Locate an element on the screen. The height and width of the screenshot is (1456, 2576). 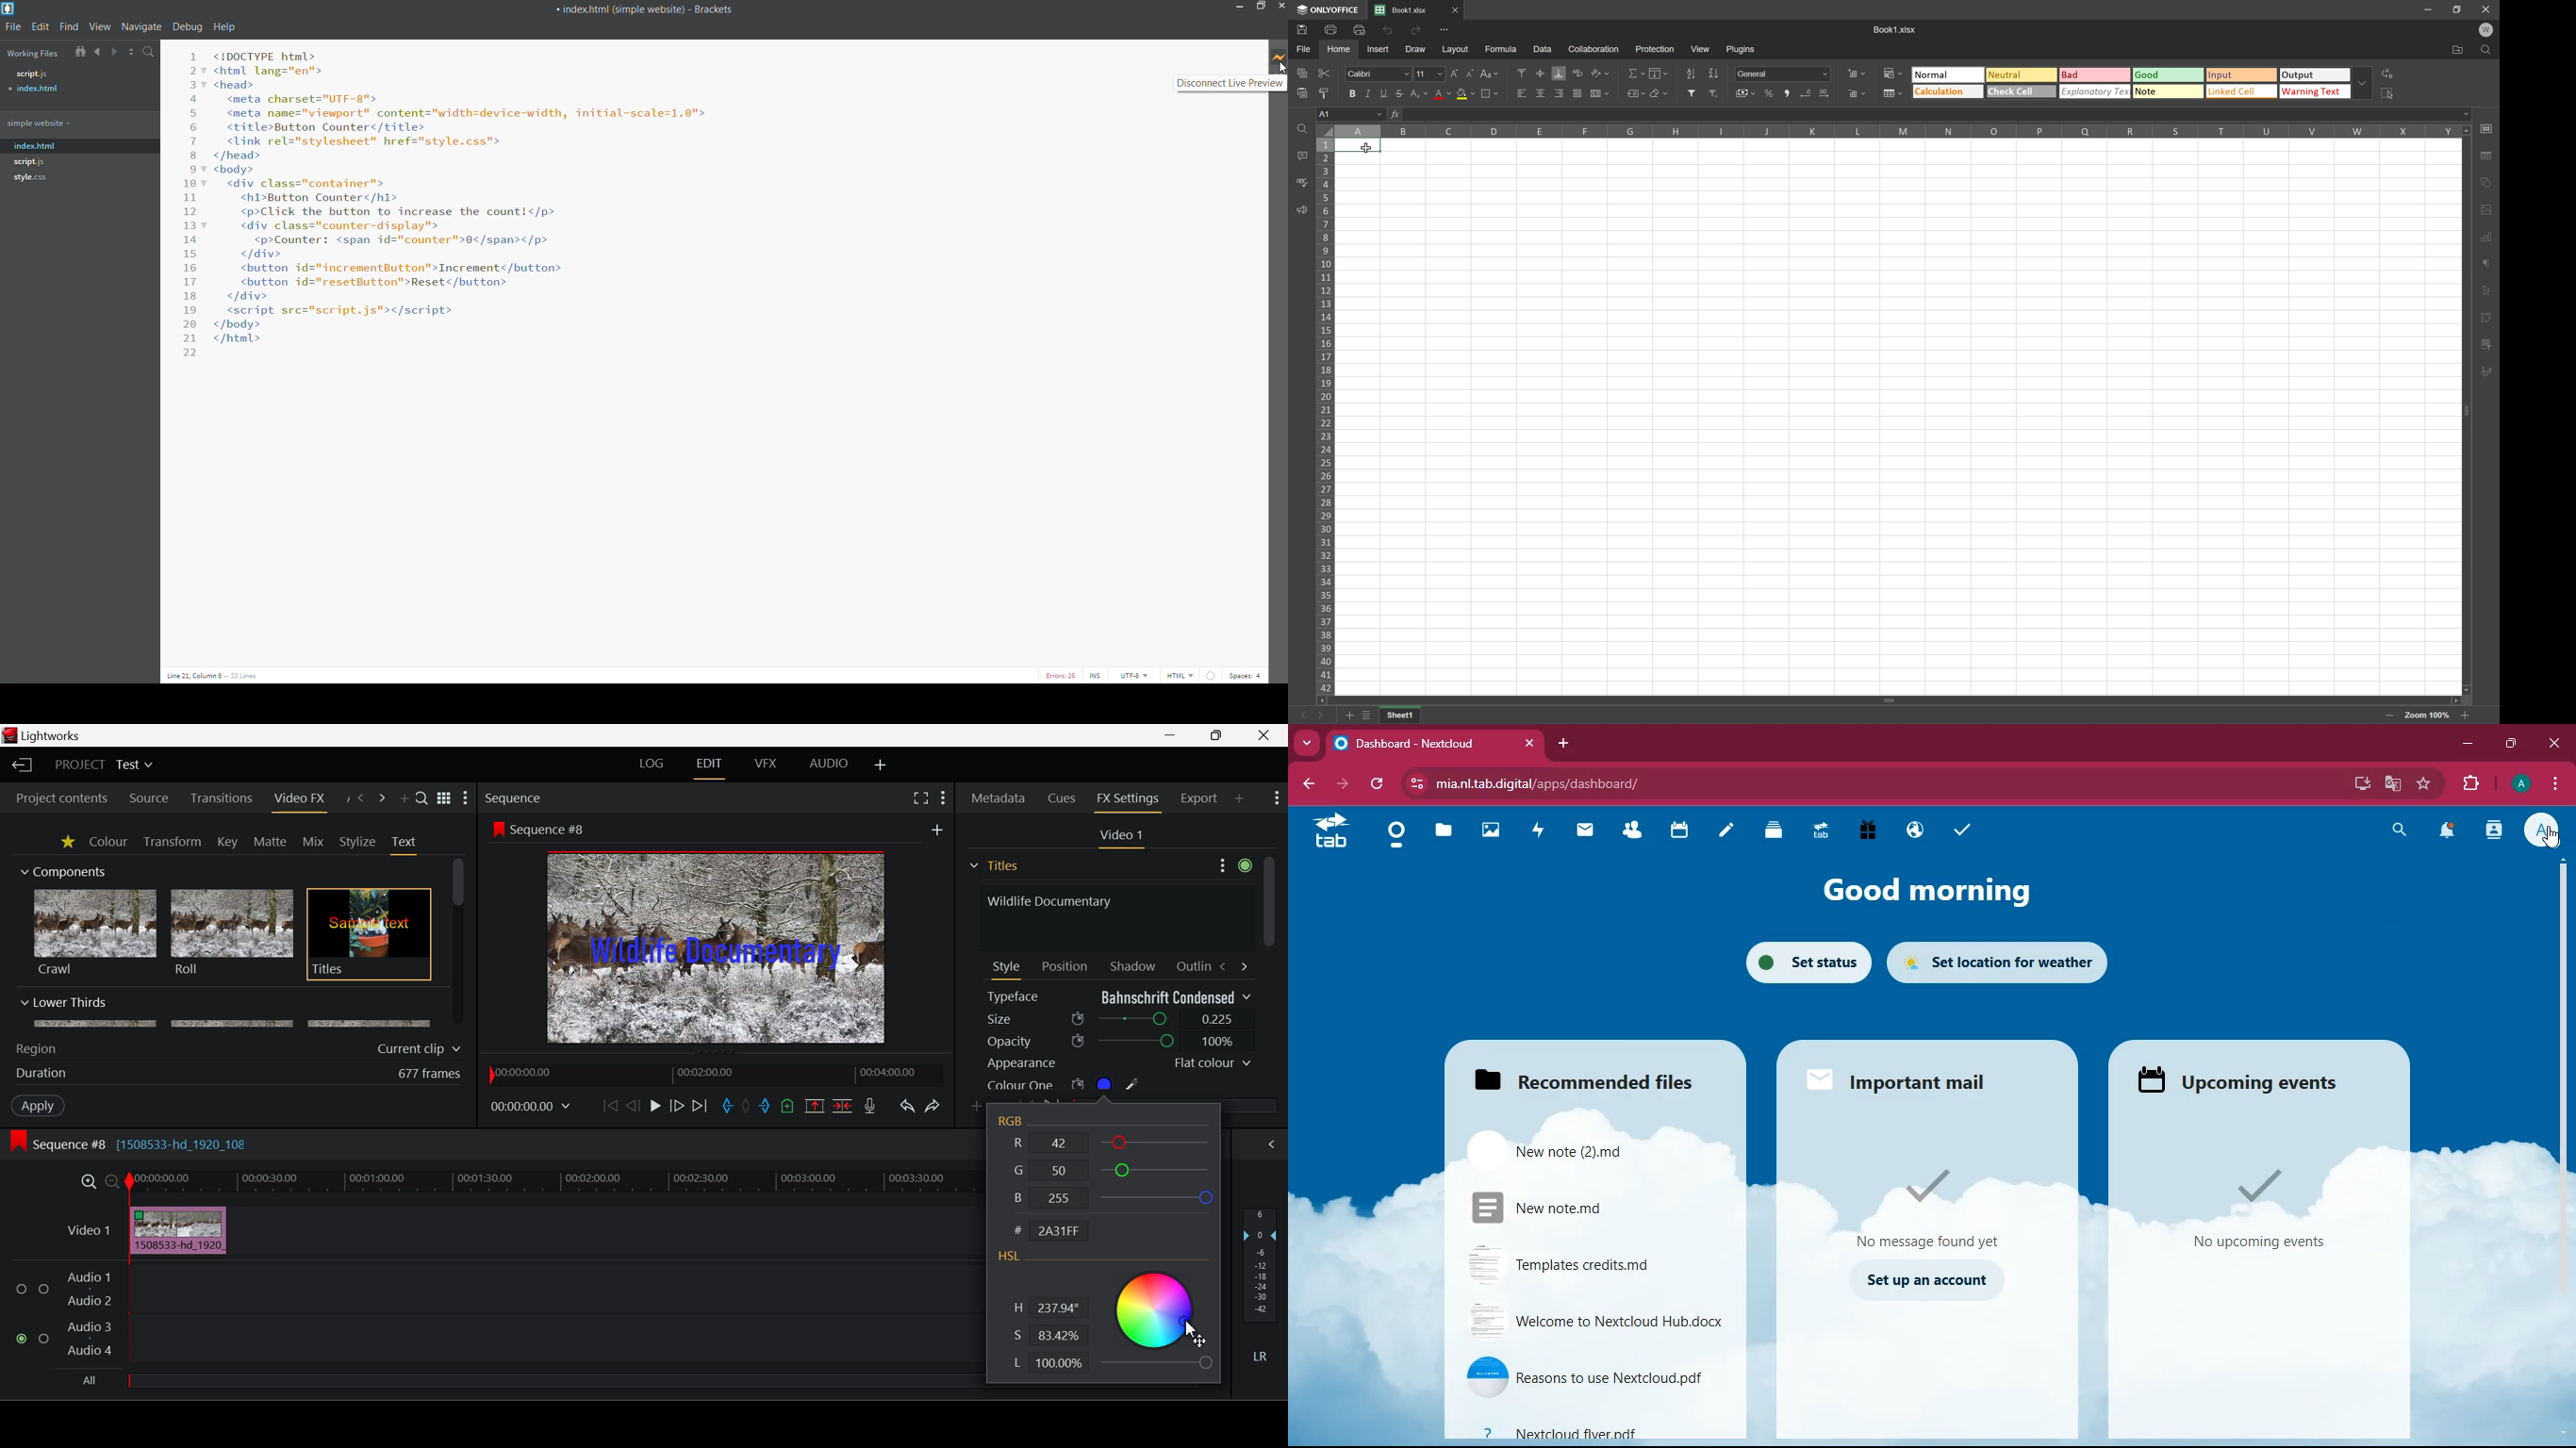
Draw is located at coordinates (1417, 51).